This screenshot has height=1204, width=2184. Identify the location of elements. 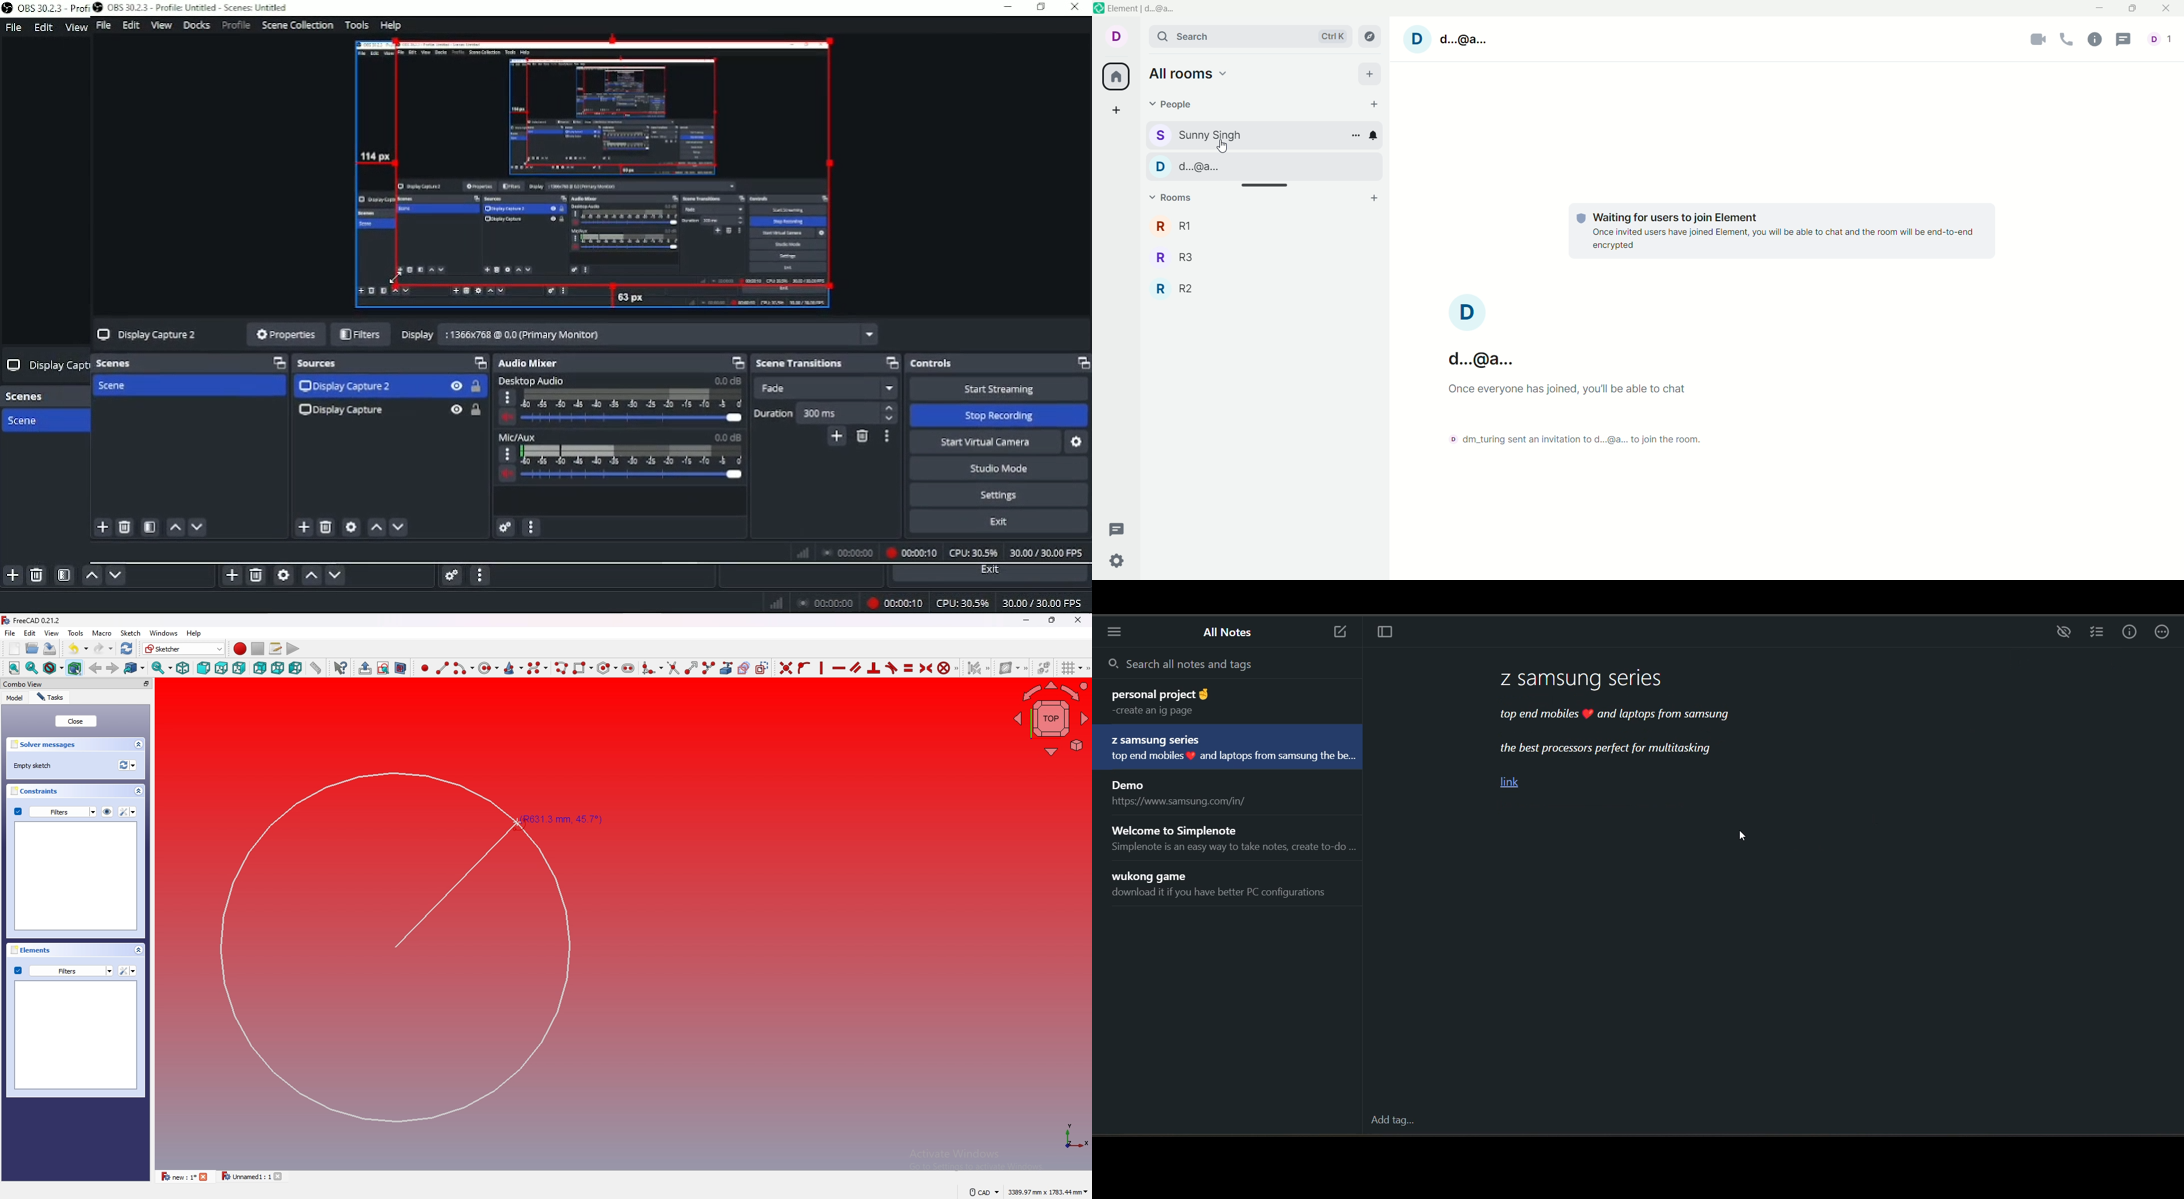
(34, 950).